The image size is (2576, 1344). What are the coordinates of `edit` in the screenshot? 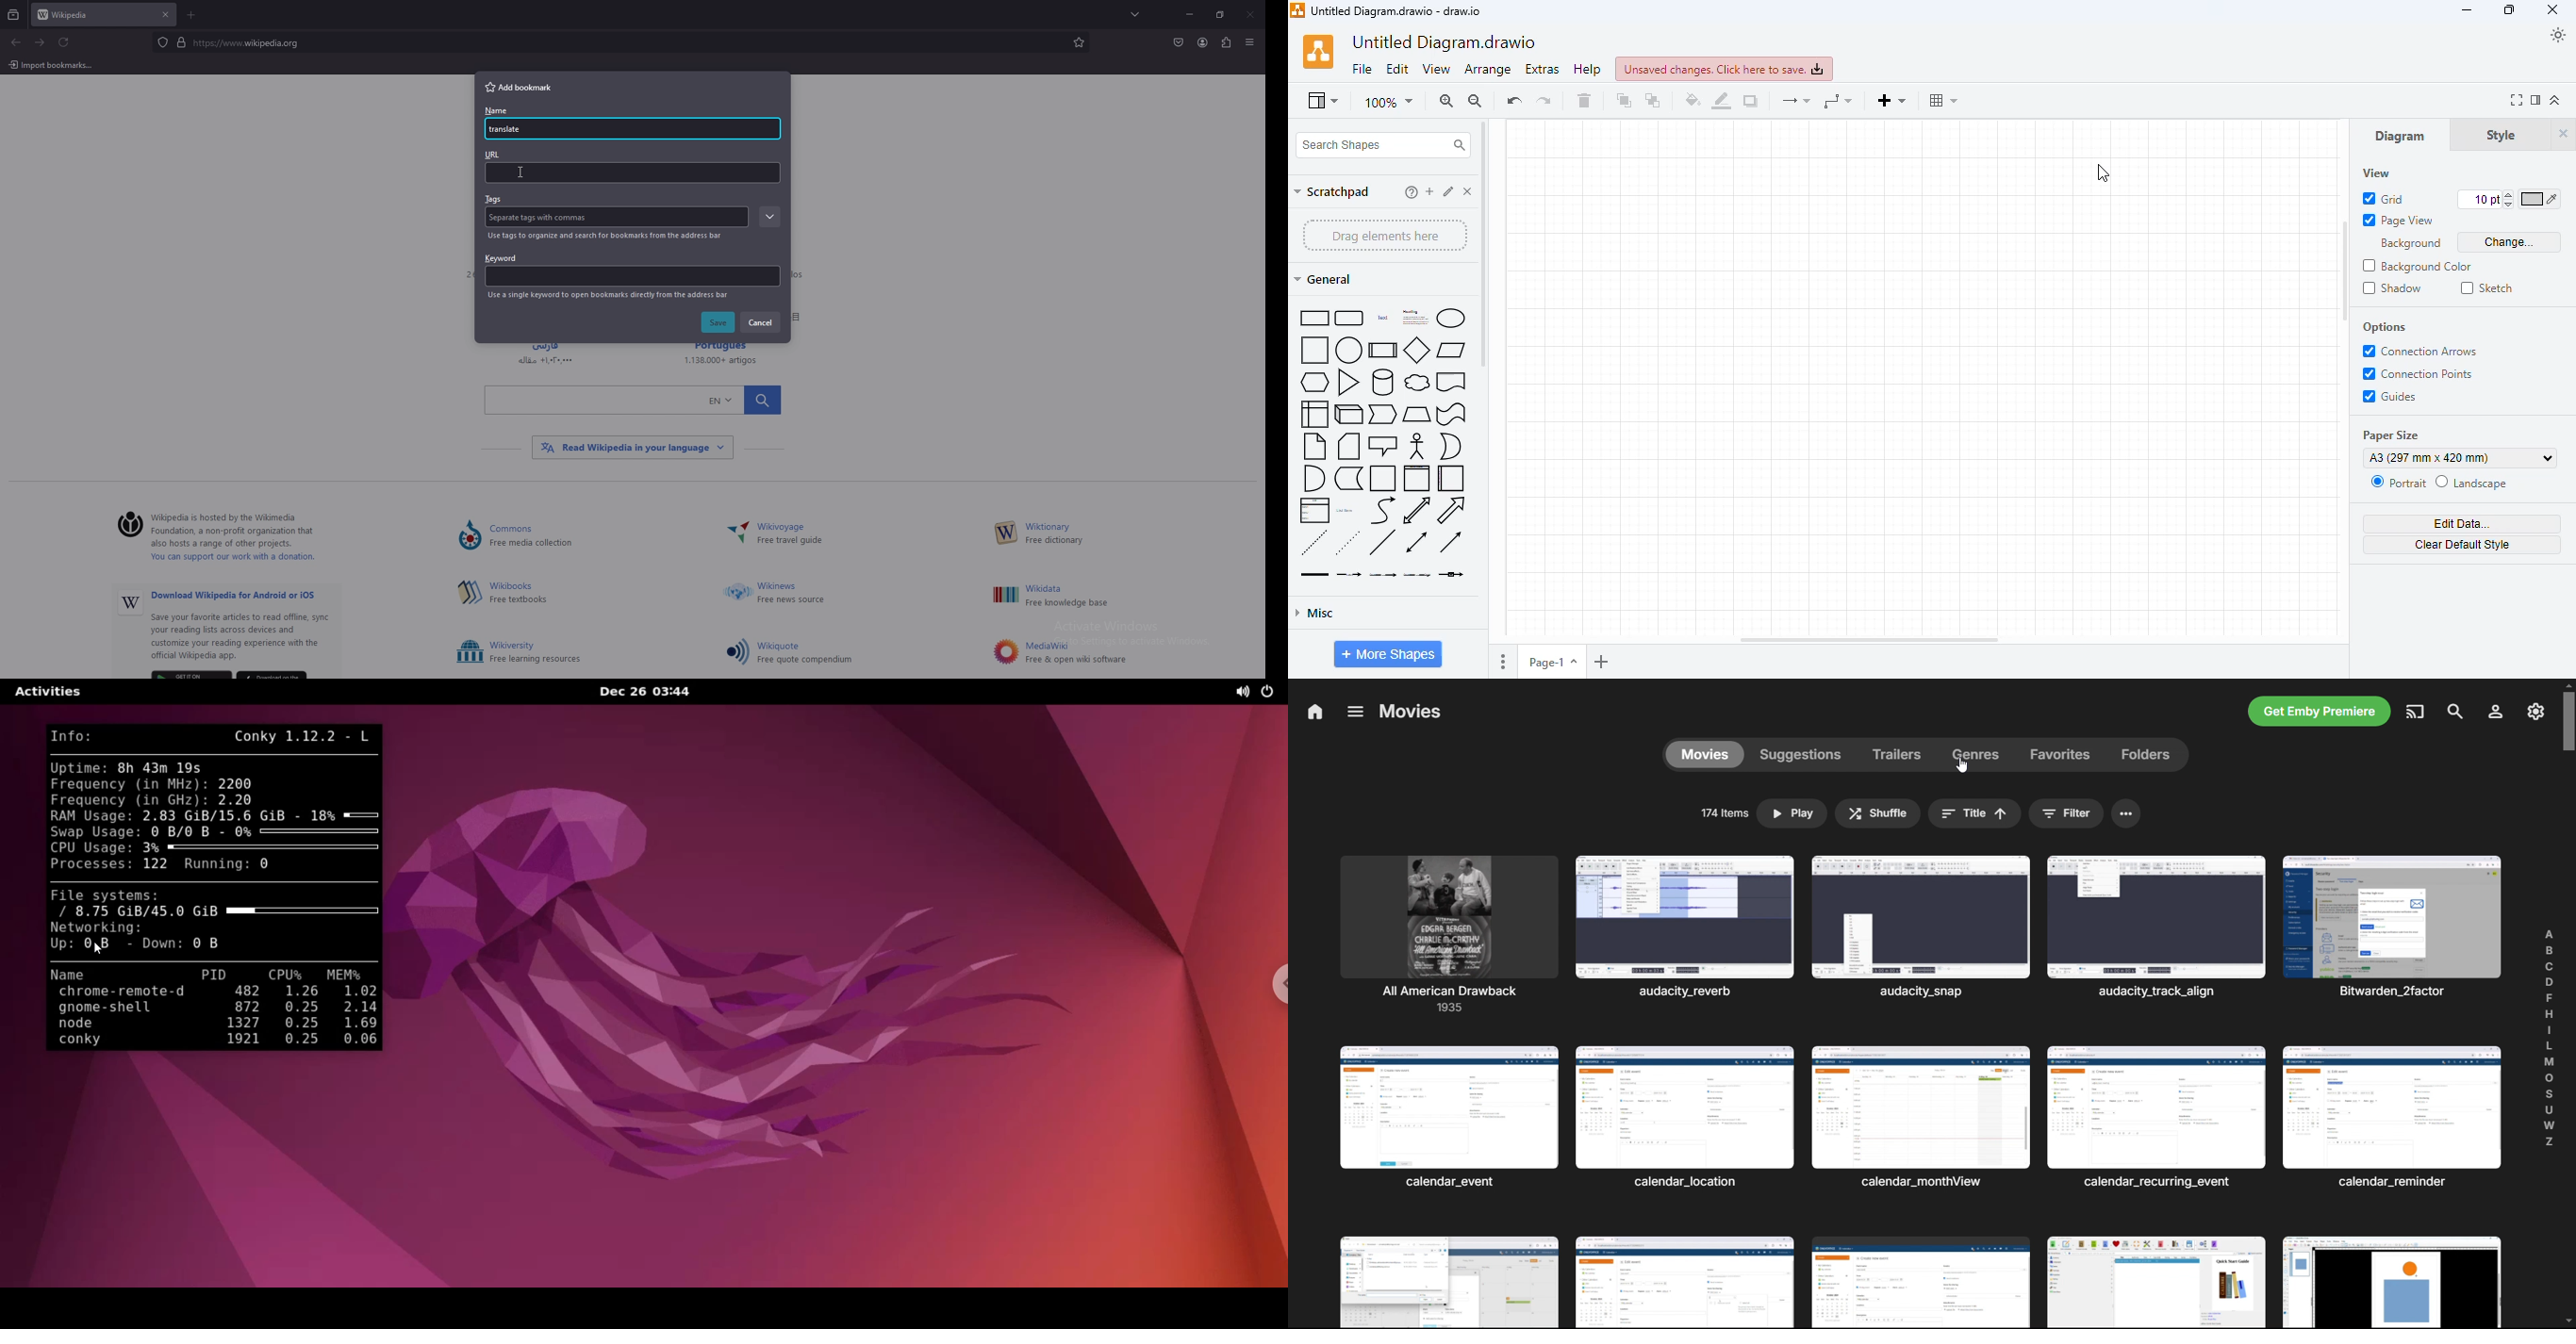 It's located at (1449, 191).